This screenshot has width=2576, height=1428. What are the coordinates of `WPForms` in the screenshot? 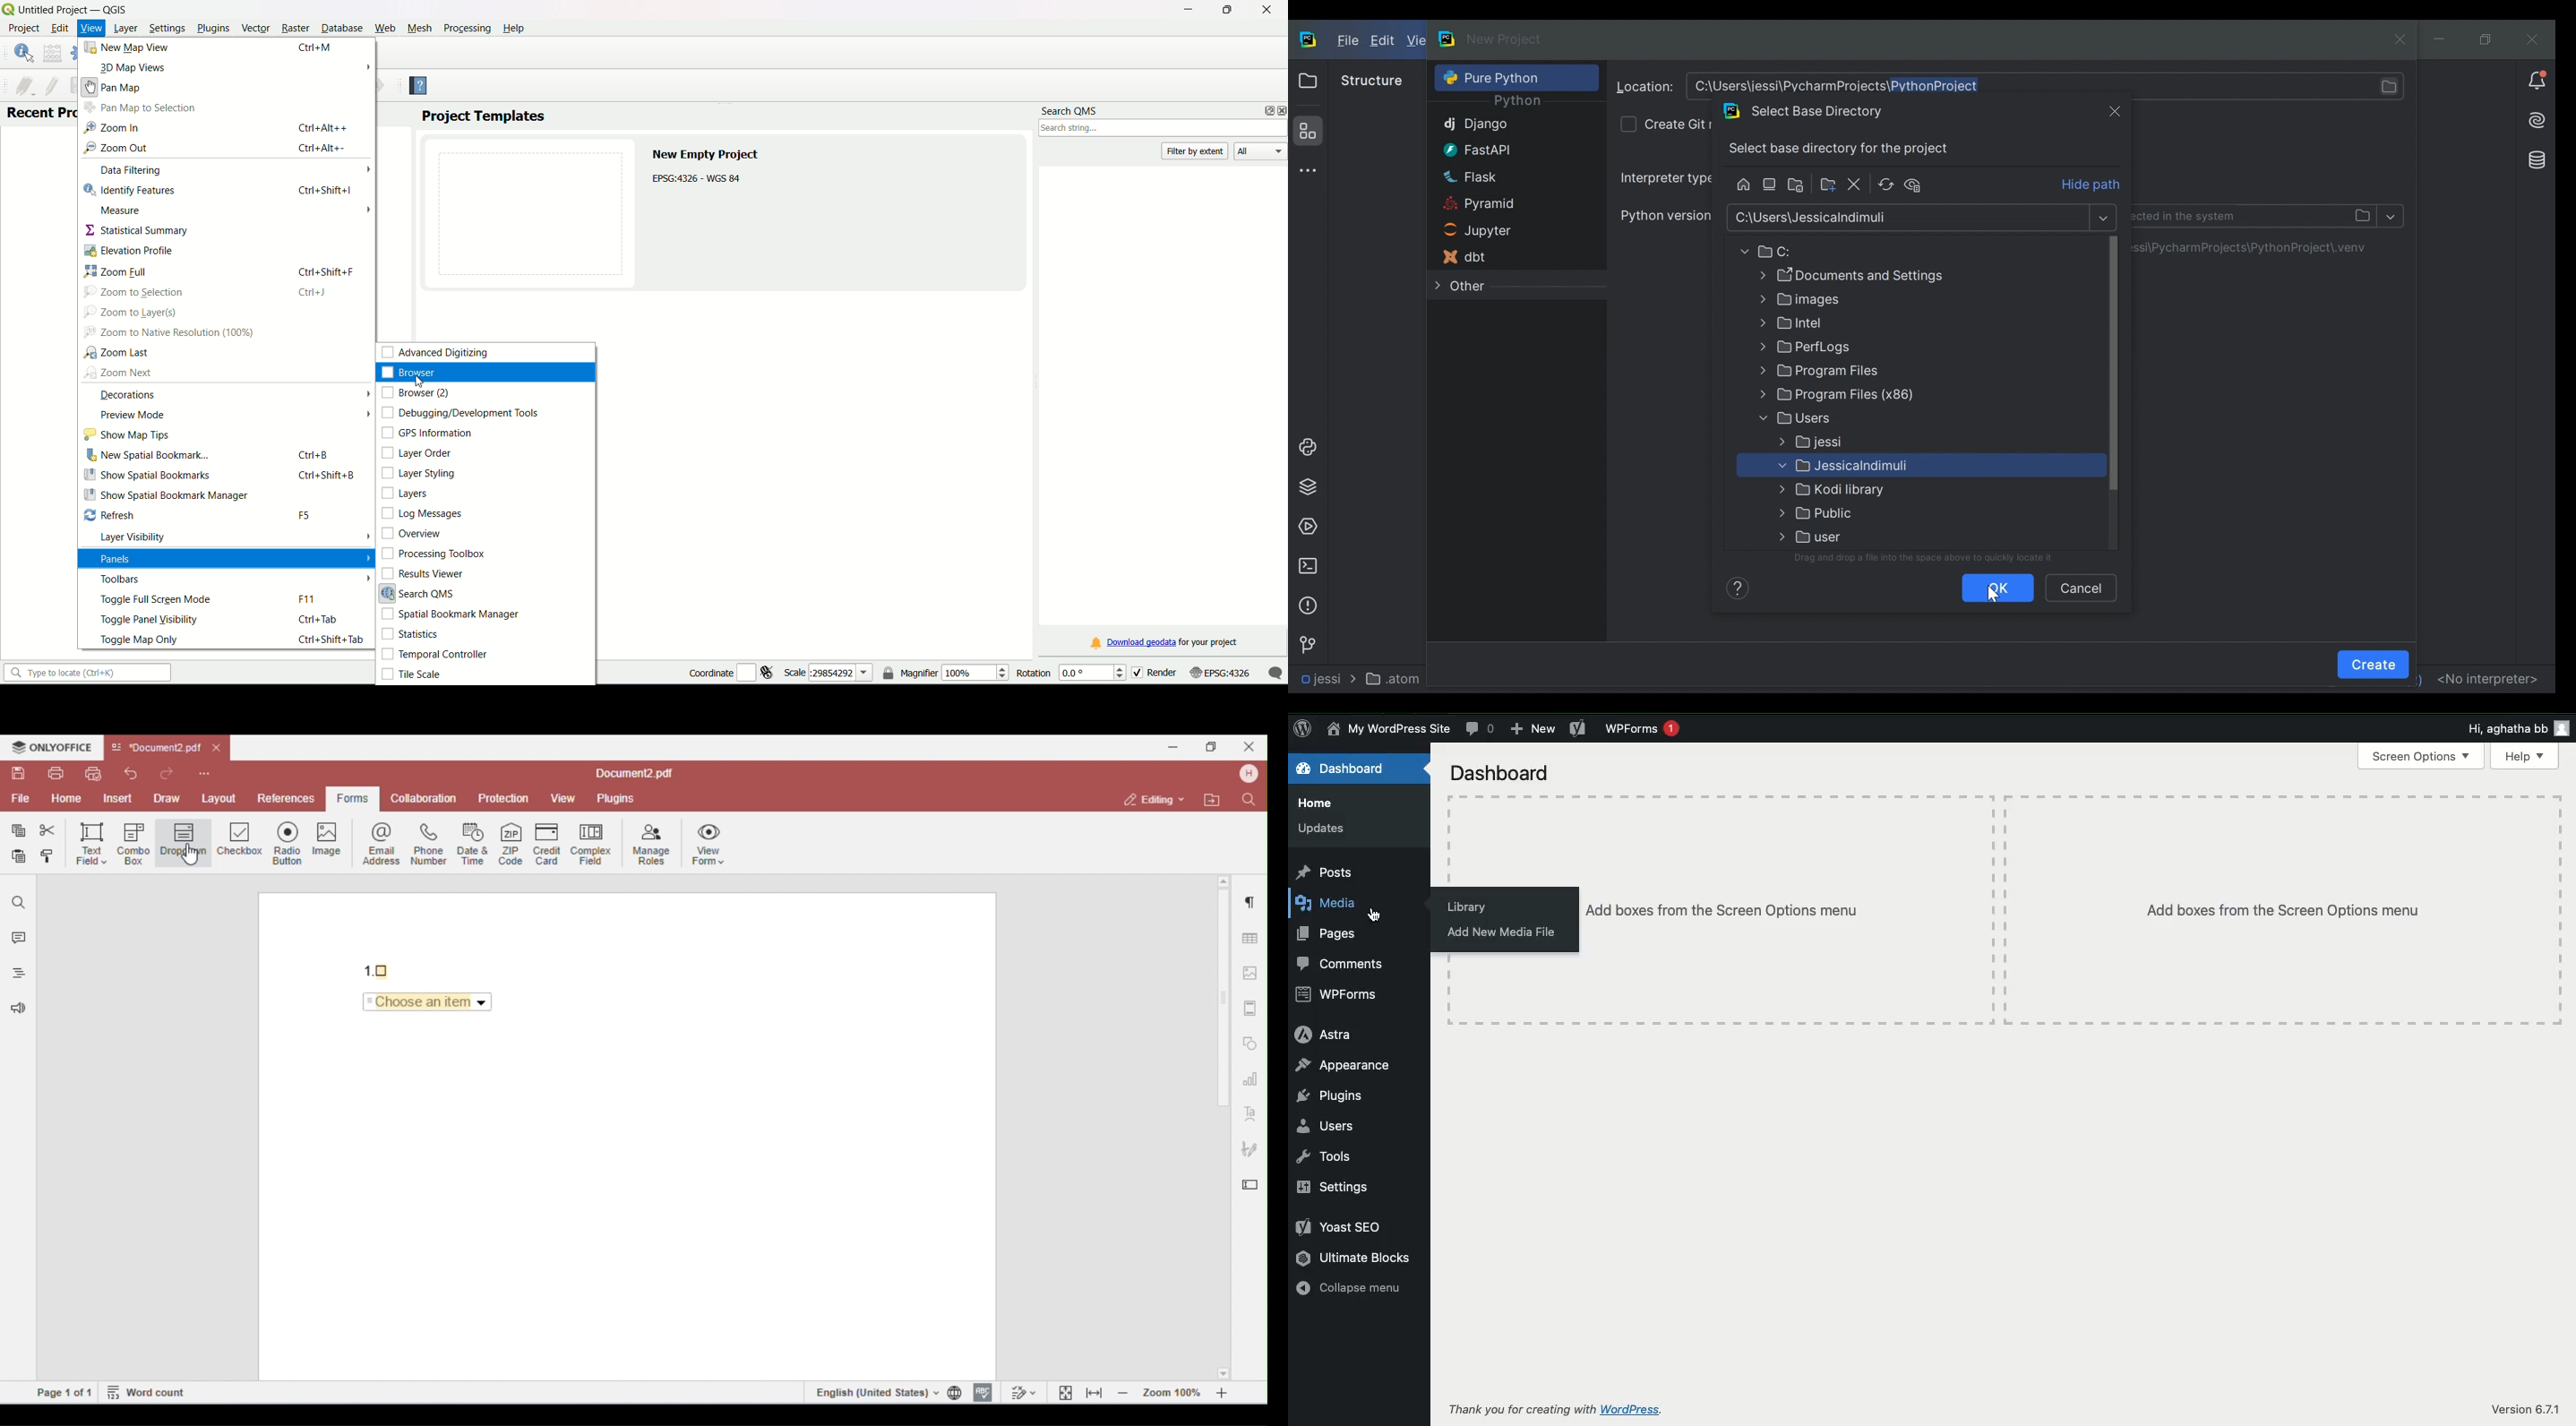 It's located at (1337, 995).